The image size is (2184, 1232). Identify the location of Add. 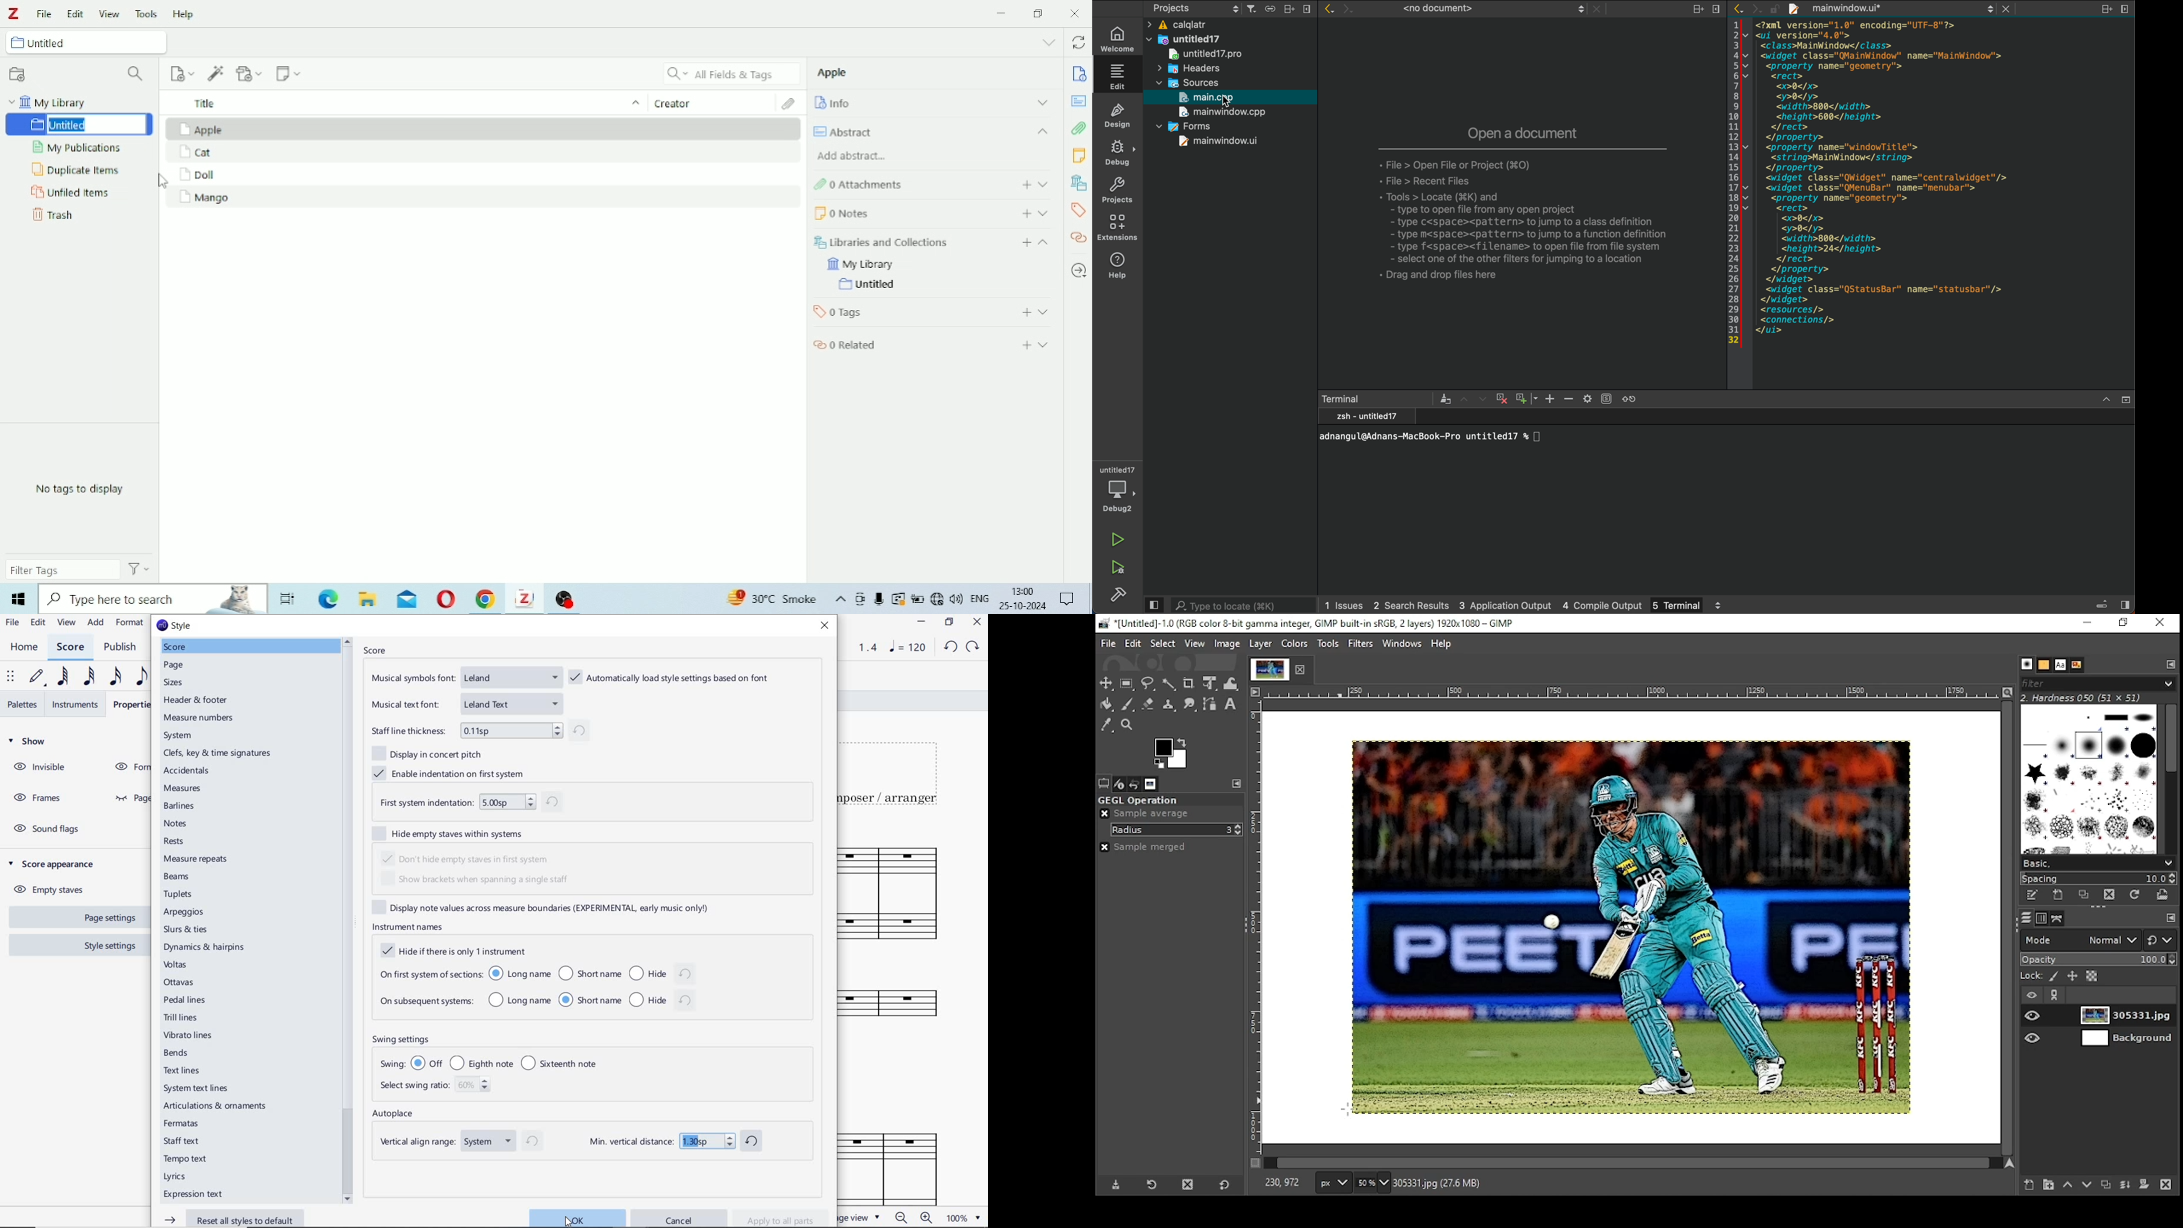
(1027, 243).